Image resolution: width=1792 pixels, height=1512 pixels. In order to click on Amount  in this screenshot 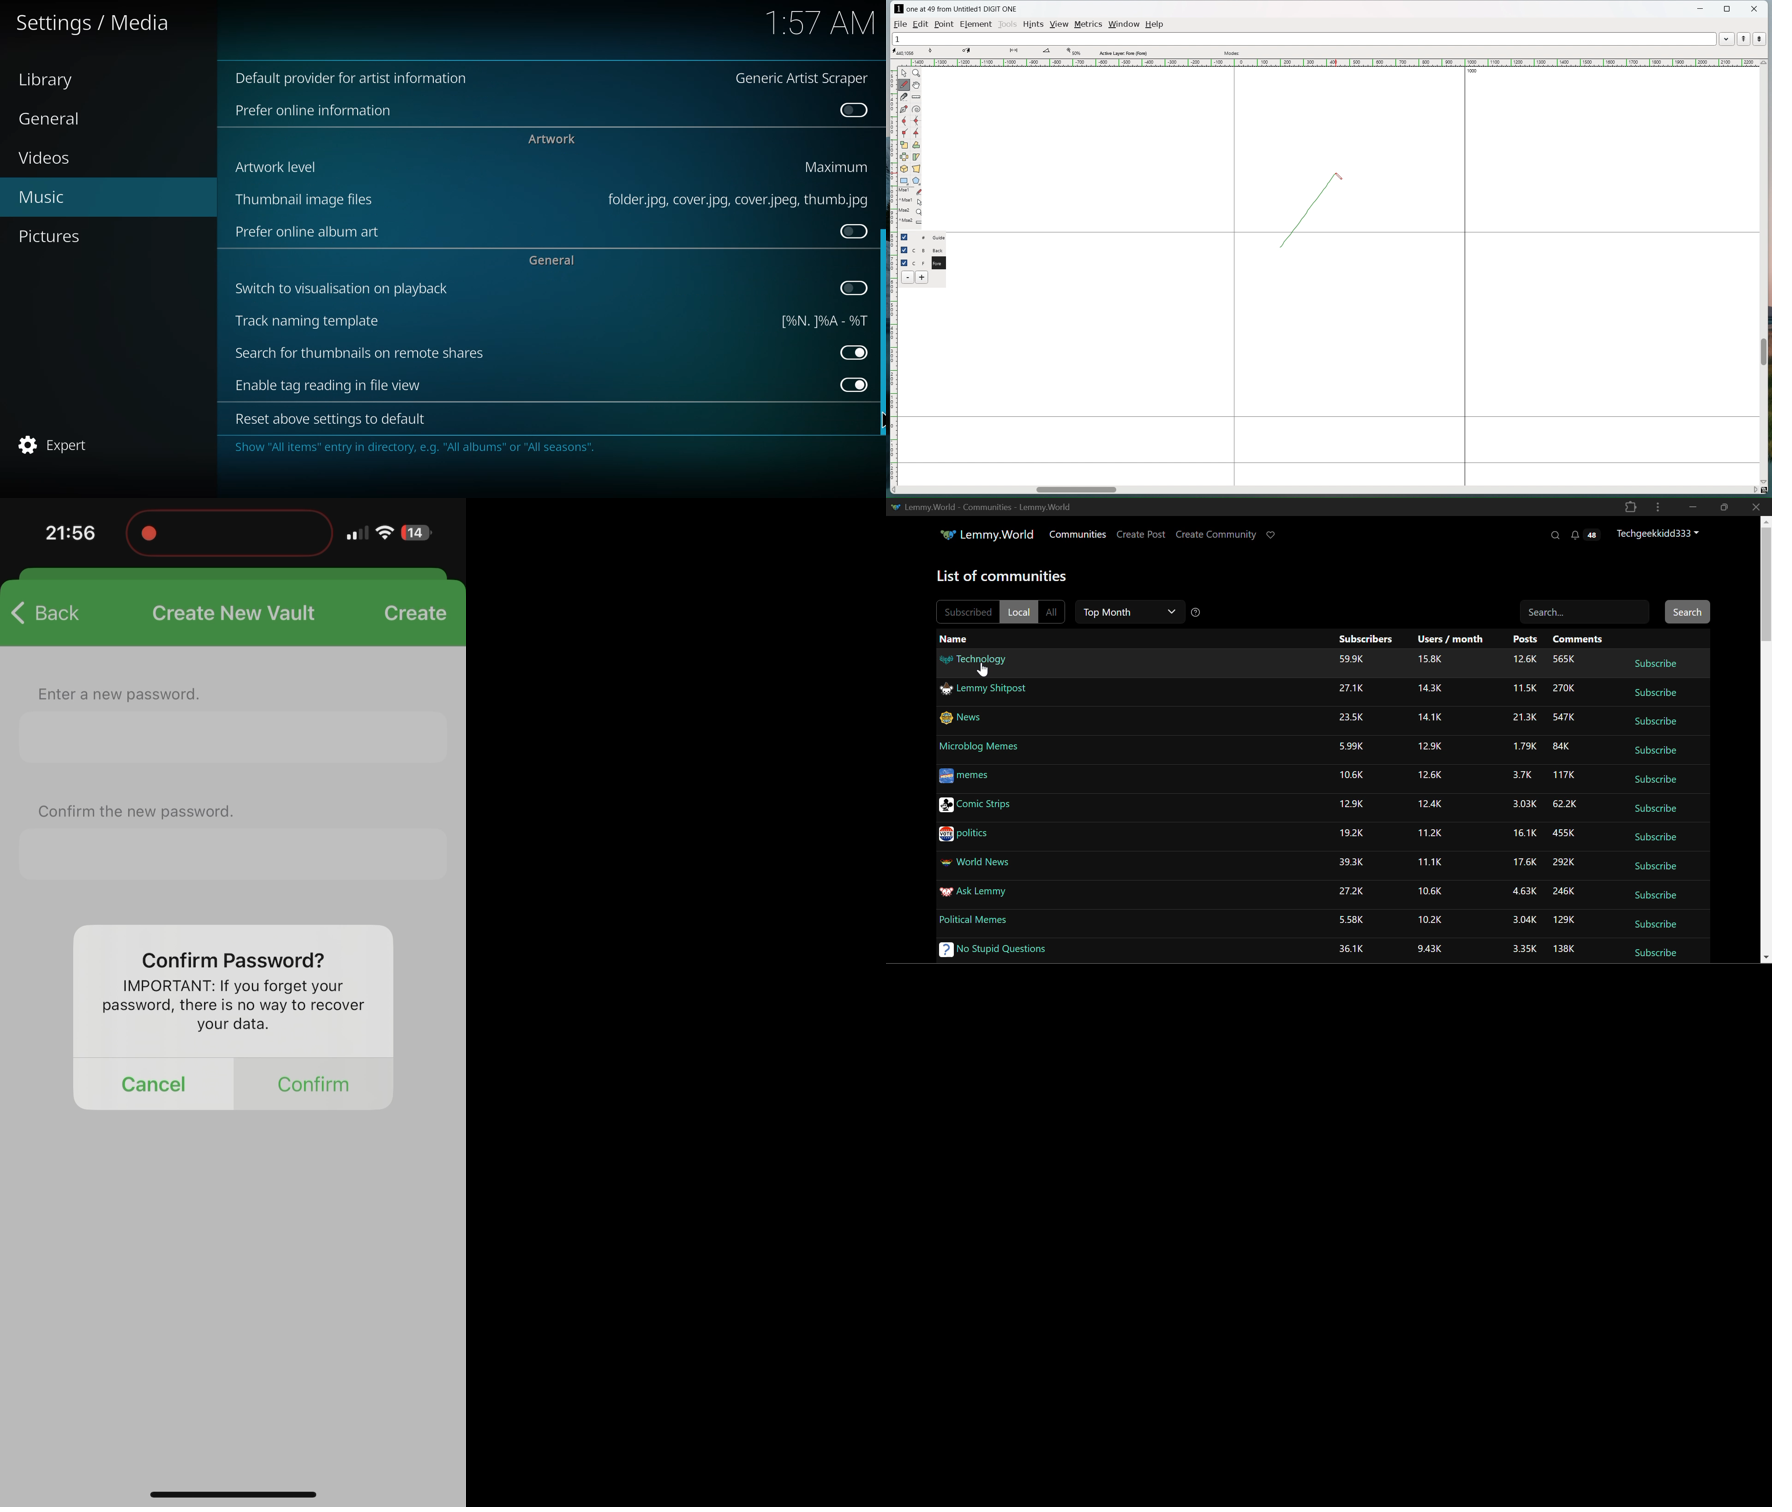, I will do `click(1523, 690)`.